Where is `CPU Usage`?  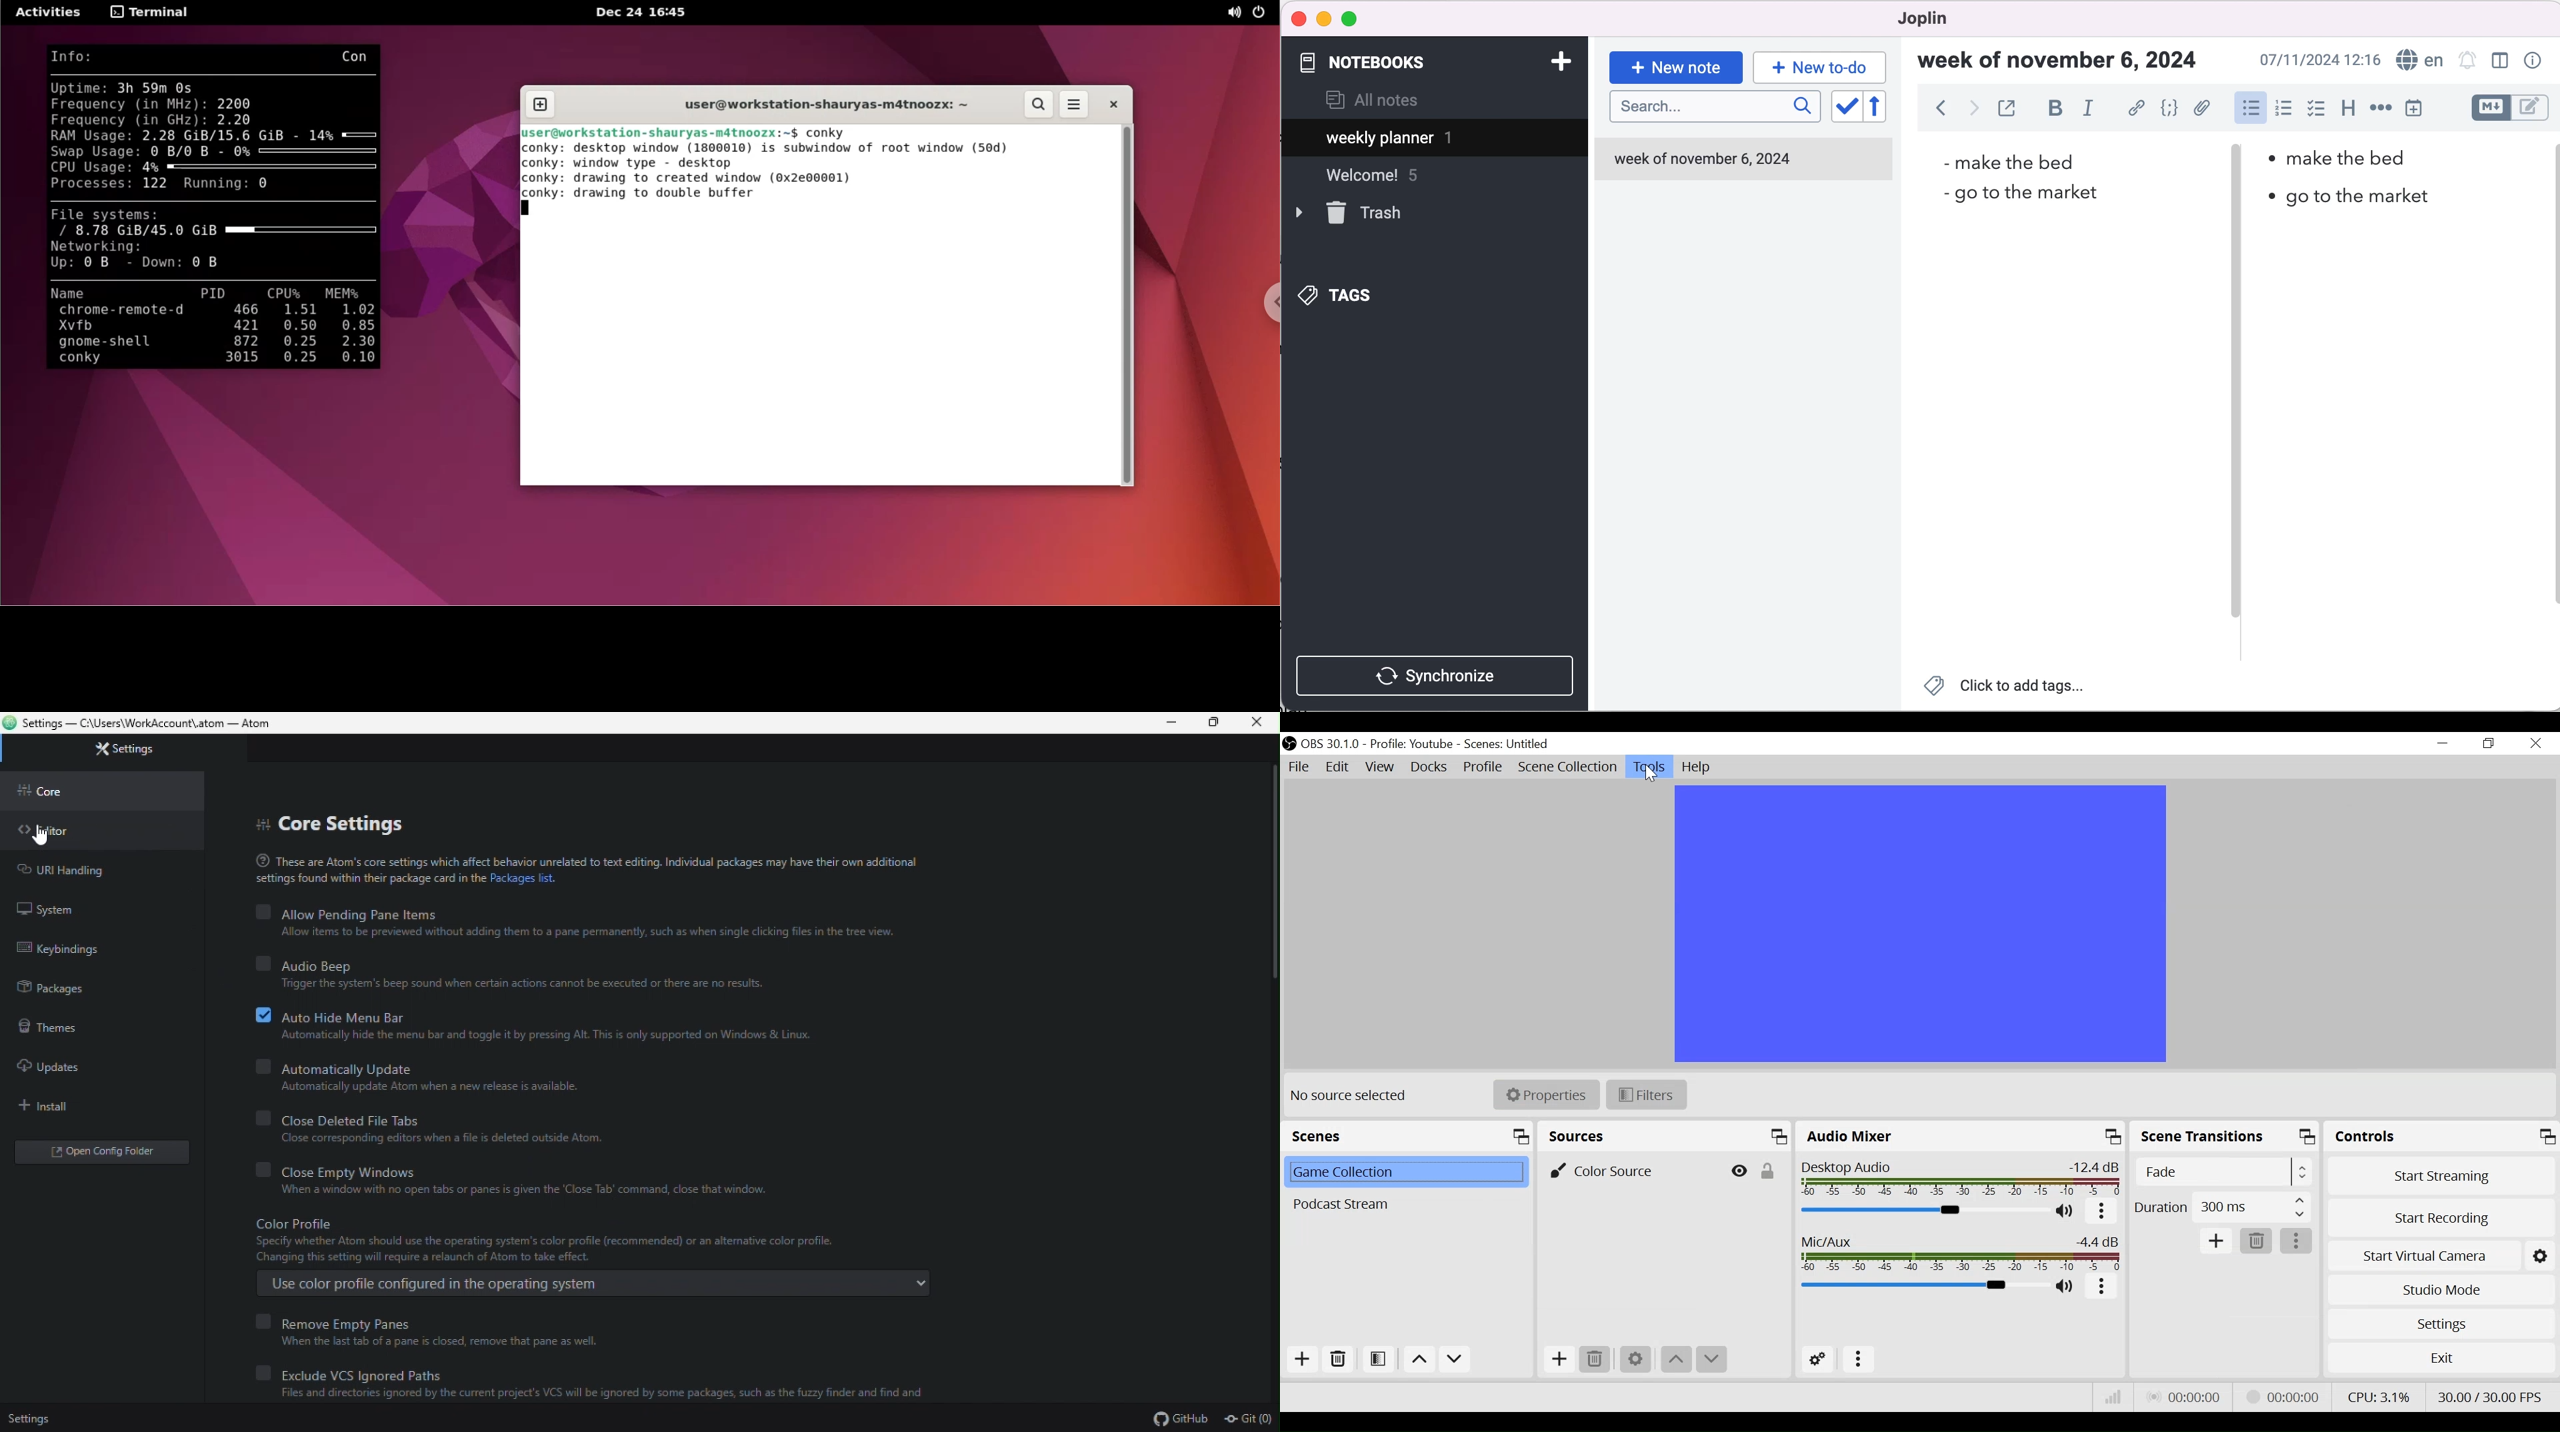 CPU Usage is located at coordinates (2378, 1397).